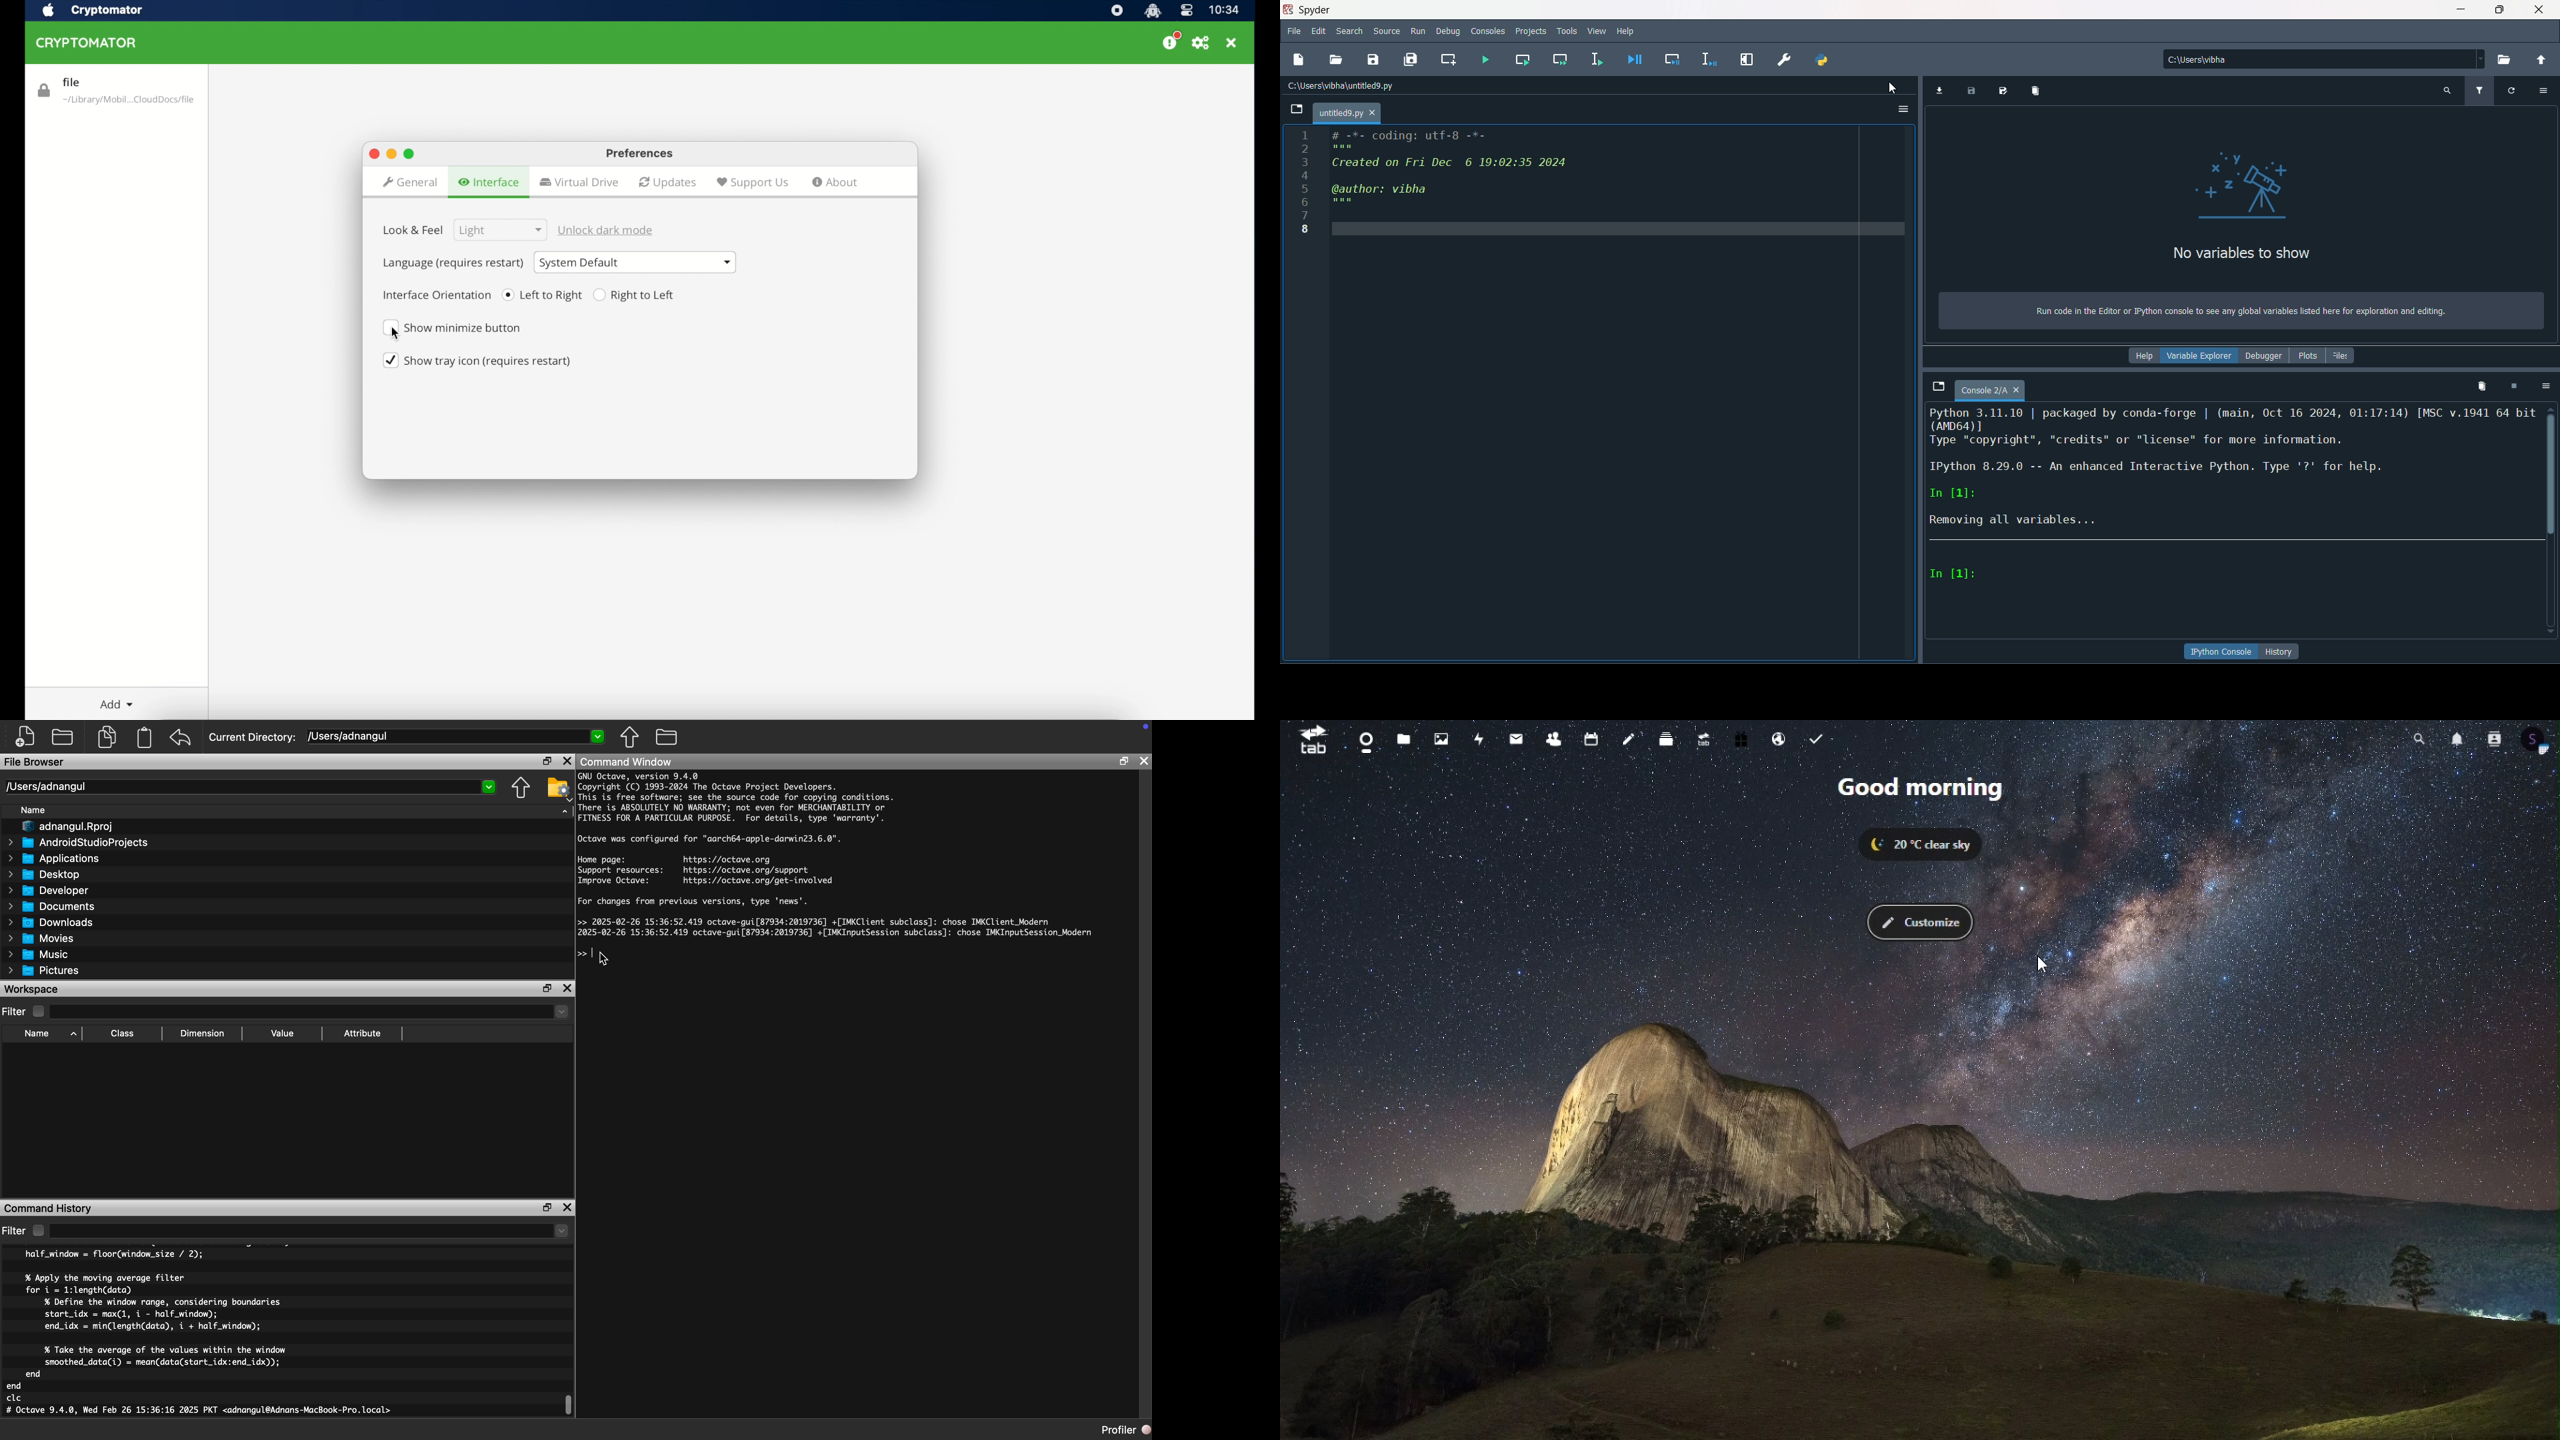  I want to click on save data, so click(1971, 92).